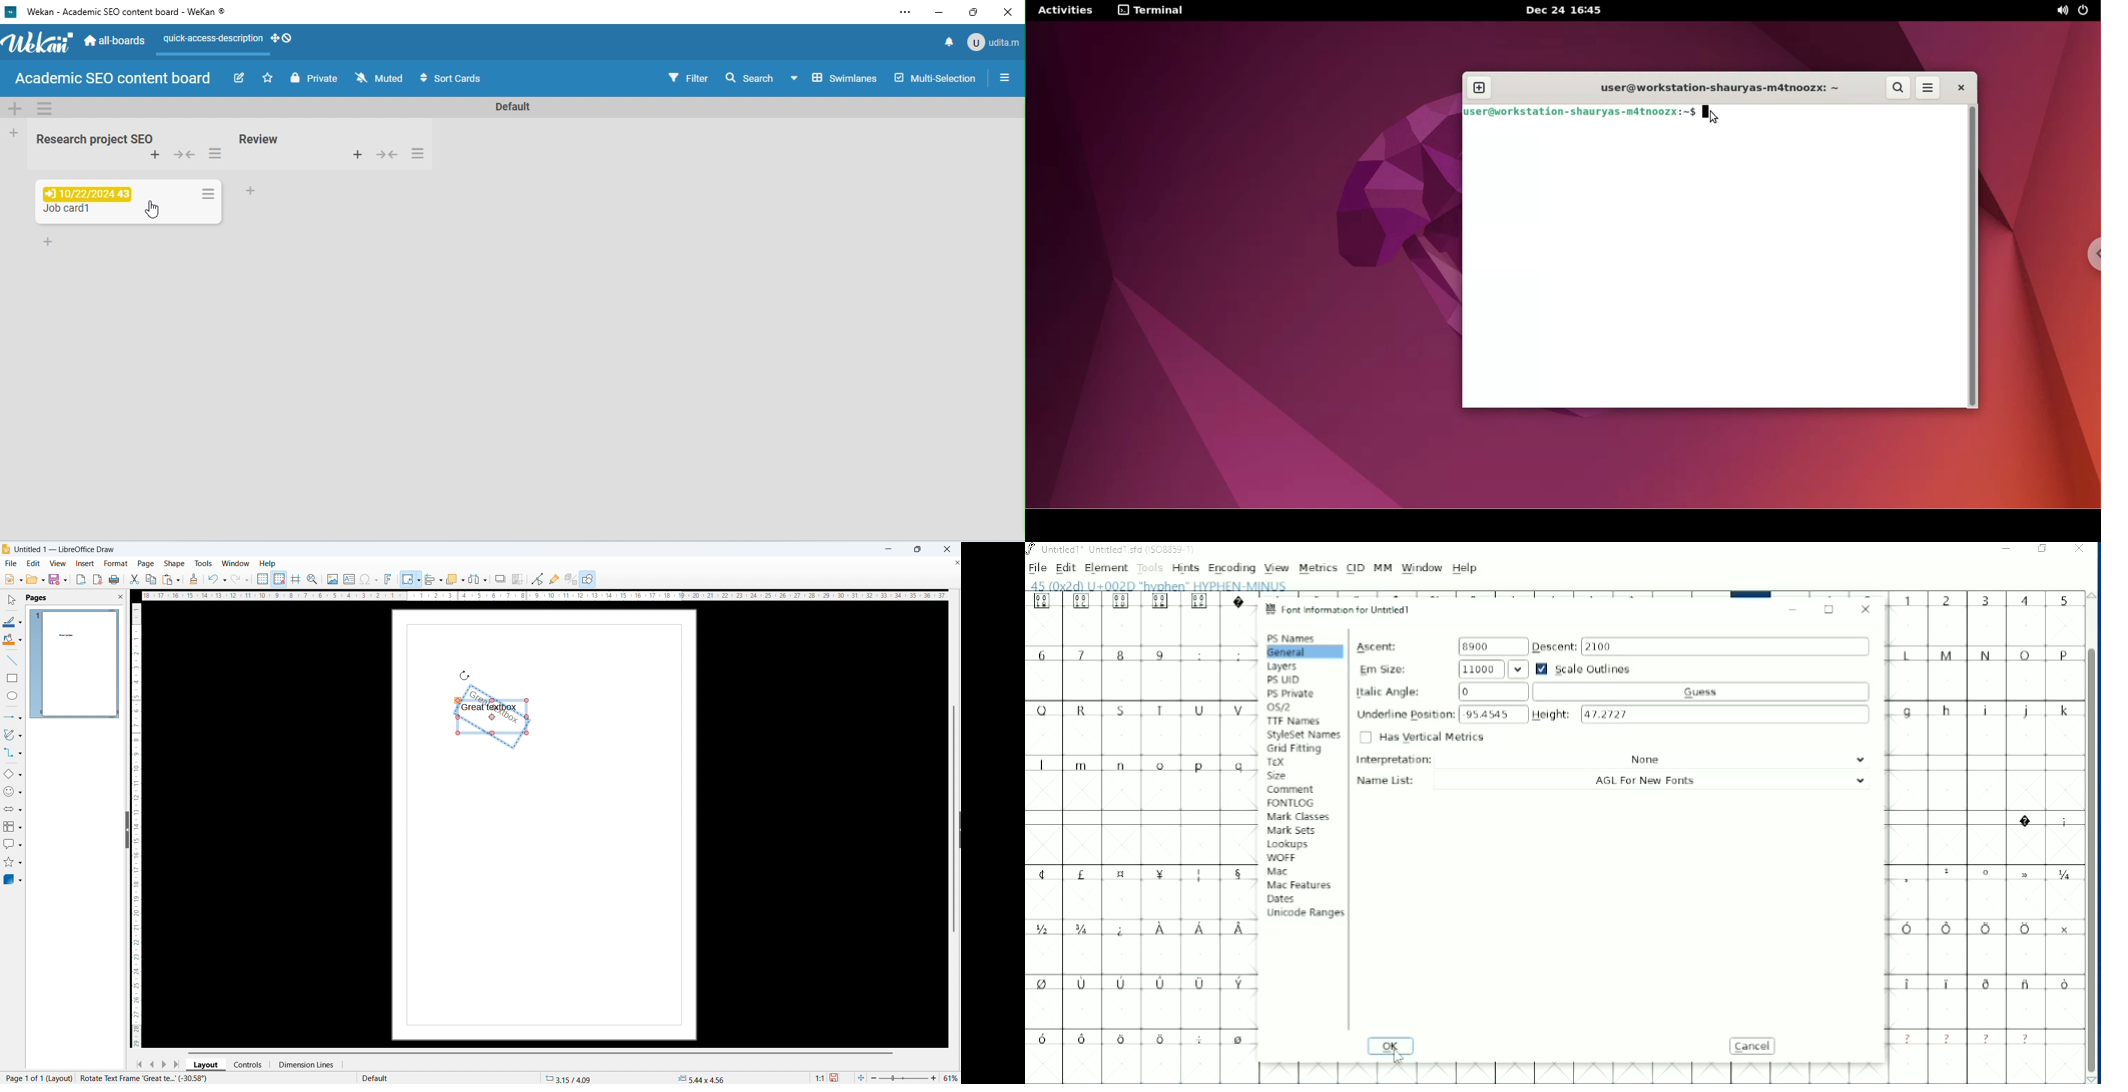  Describe the element at coordinates (12, 640) in the screenshot. I see `background color` at that location.